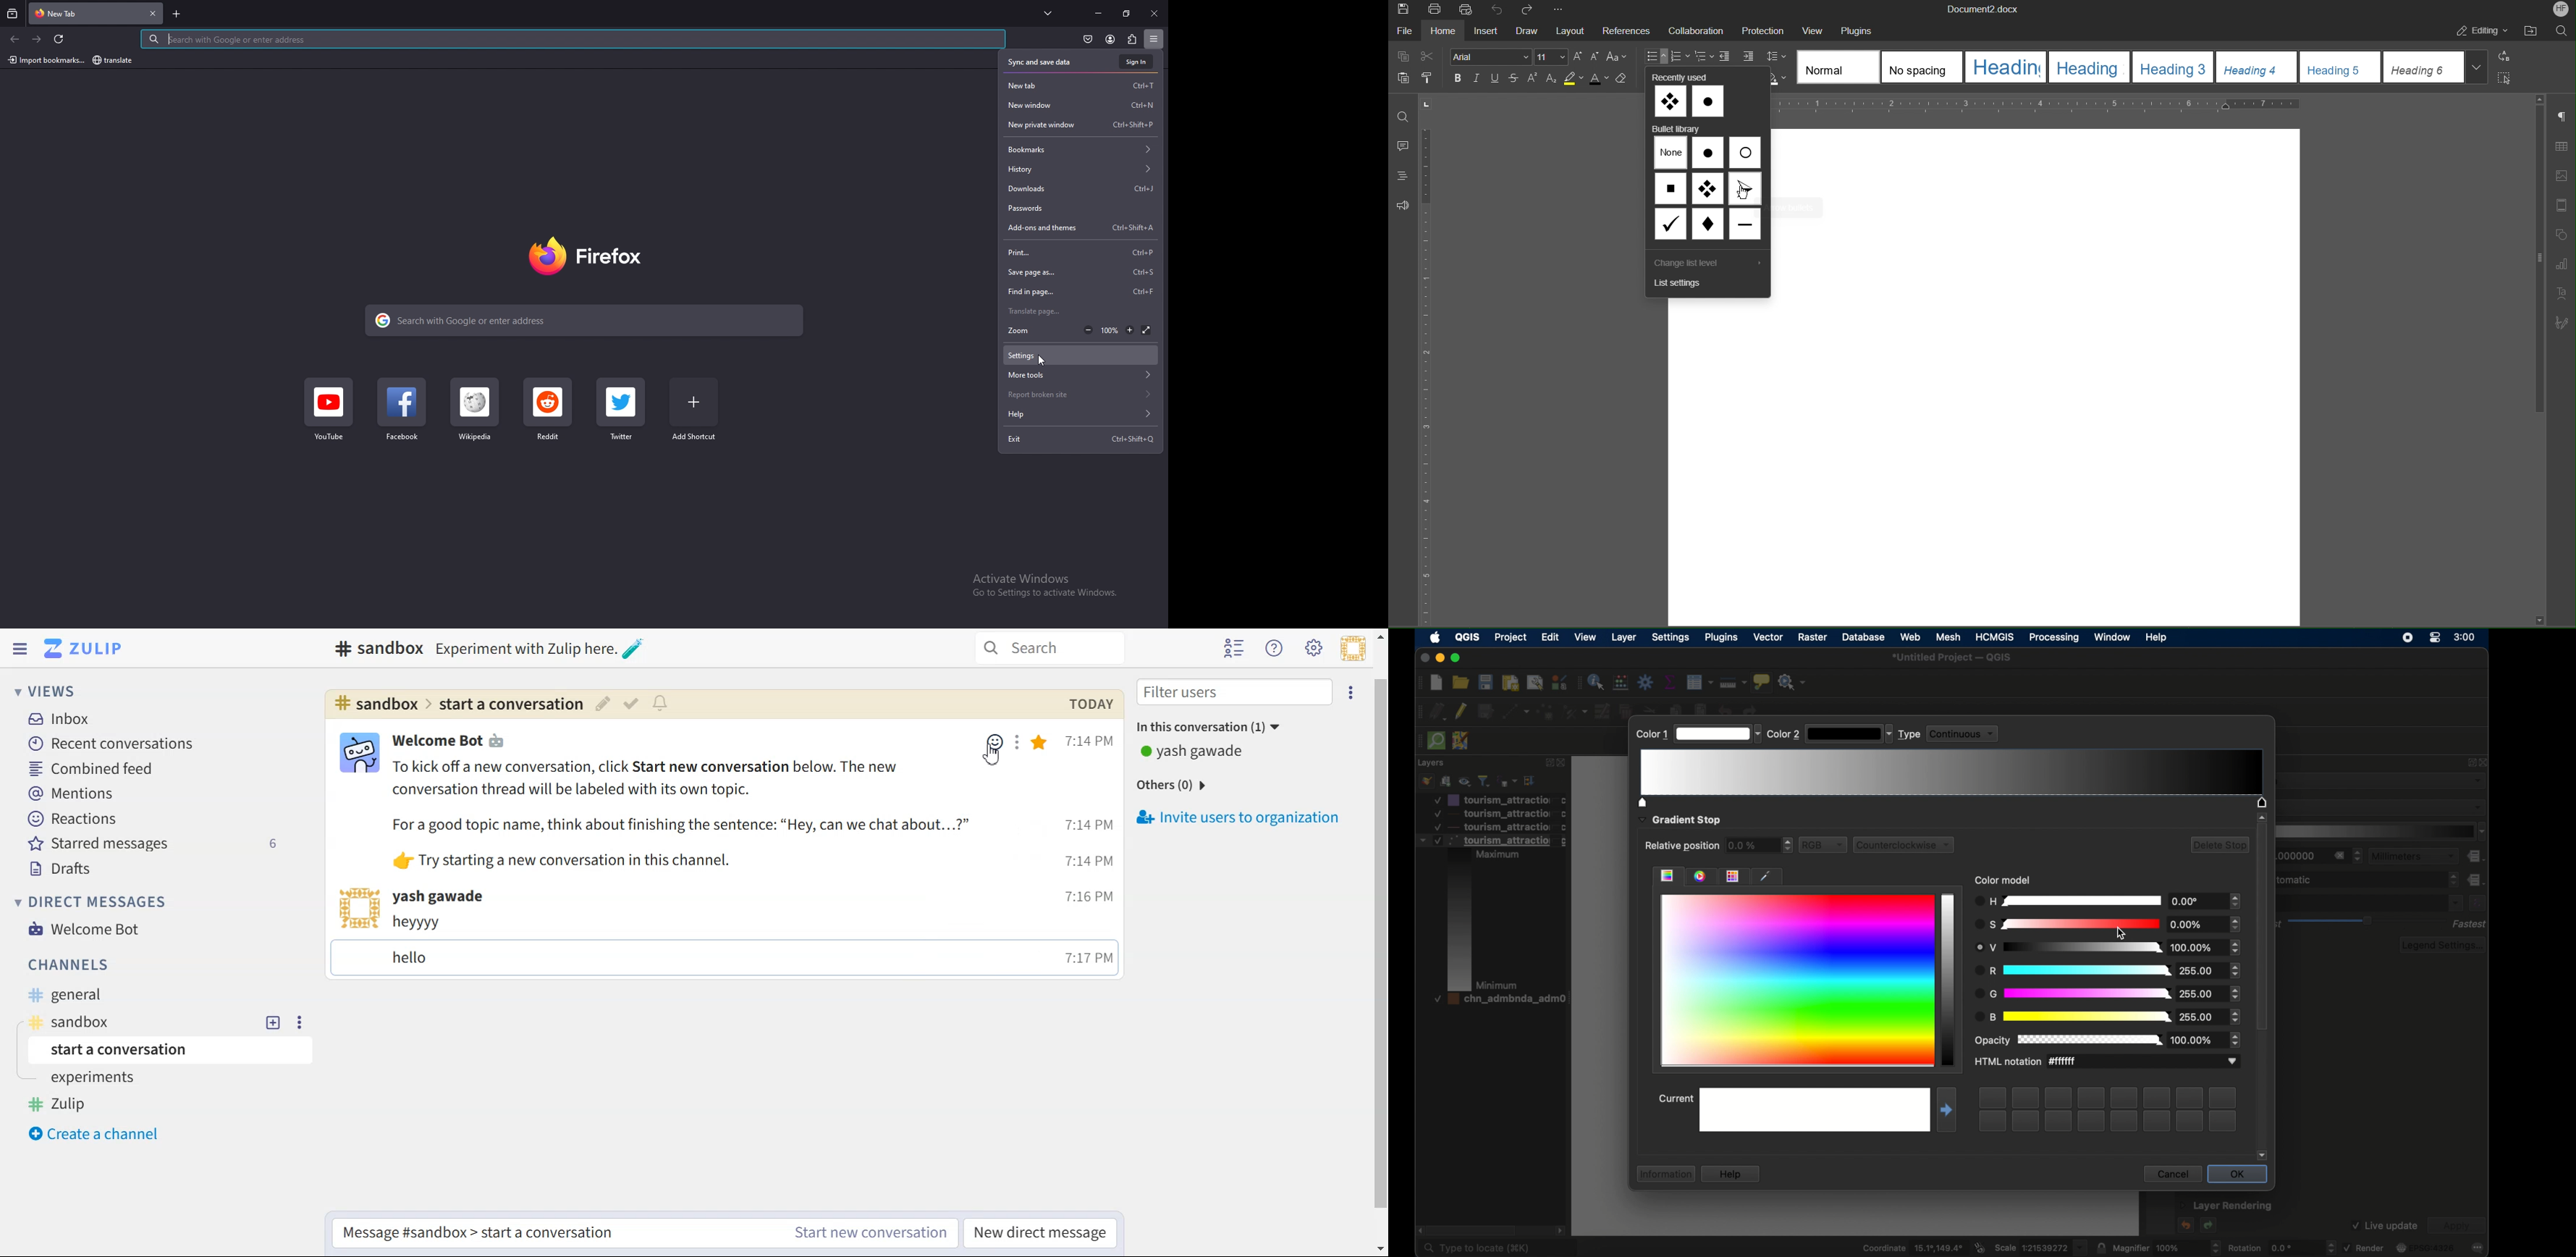 The height and width of the screenshot is (1260, 2576). What do you see at coordinates (709, 945) in the screenshot?
I see `Text` at bounding box center [709, 945].